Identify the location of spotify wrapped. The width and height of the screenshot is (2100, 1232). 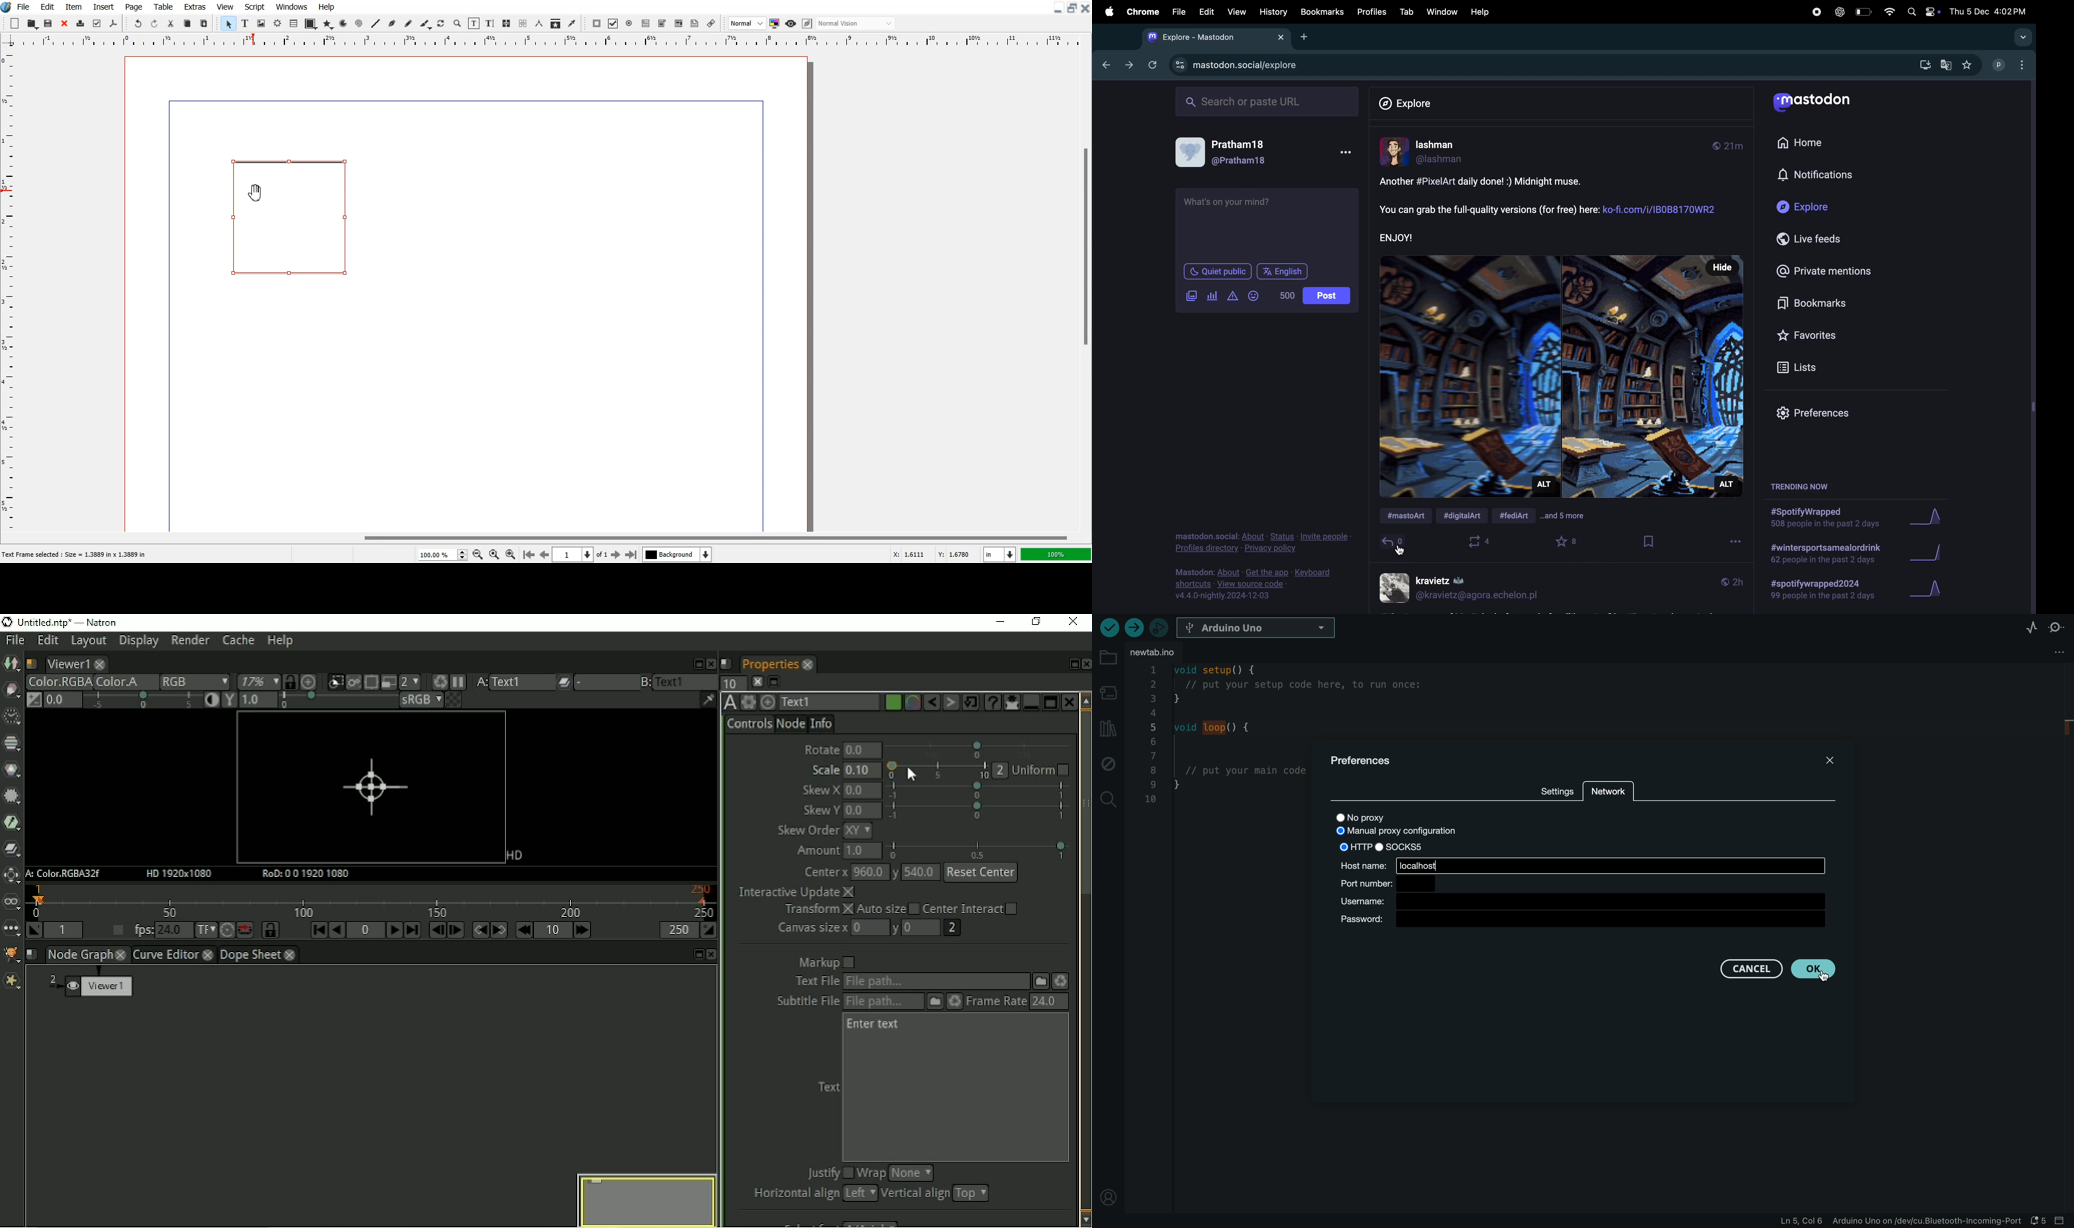
(1827, 593).